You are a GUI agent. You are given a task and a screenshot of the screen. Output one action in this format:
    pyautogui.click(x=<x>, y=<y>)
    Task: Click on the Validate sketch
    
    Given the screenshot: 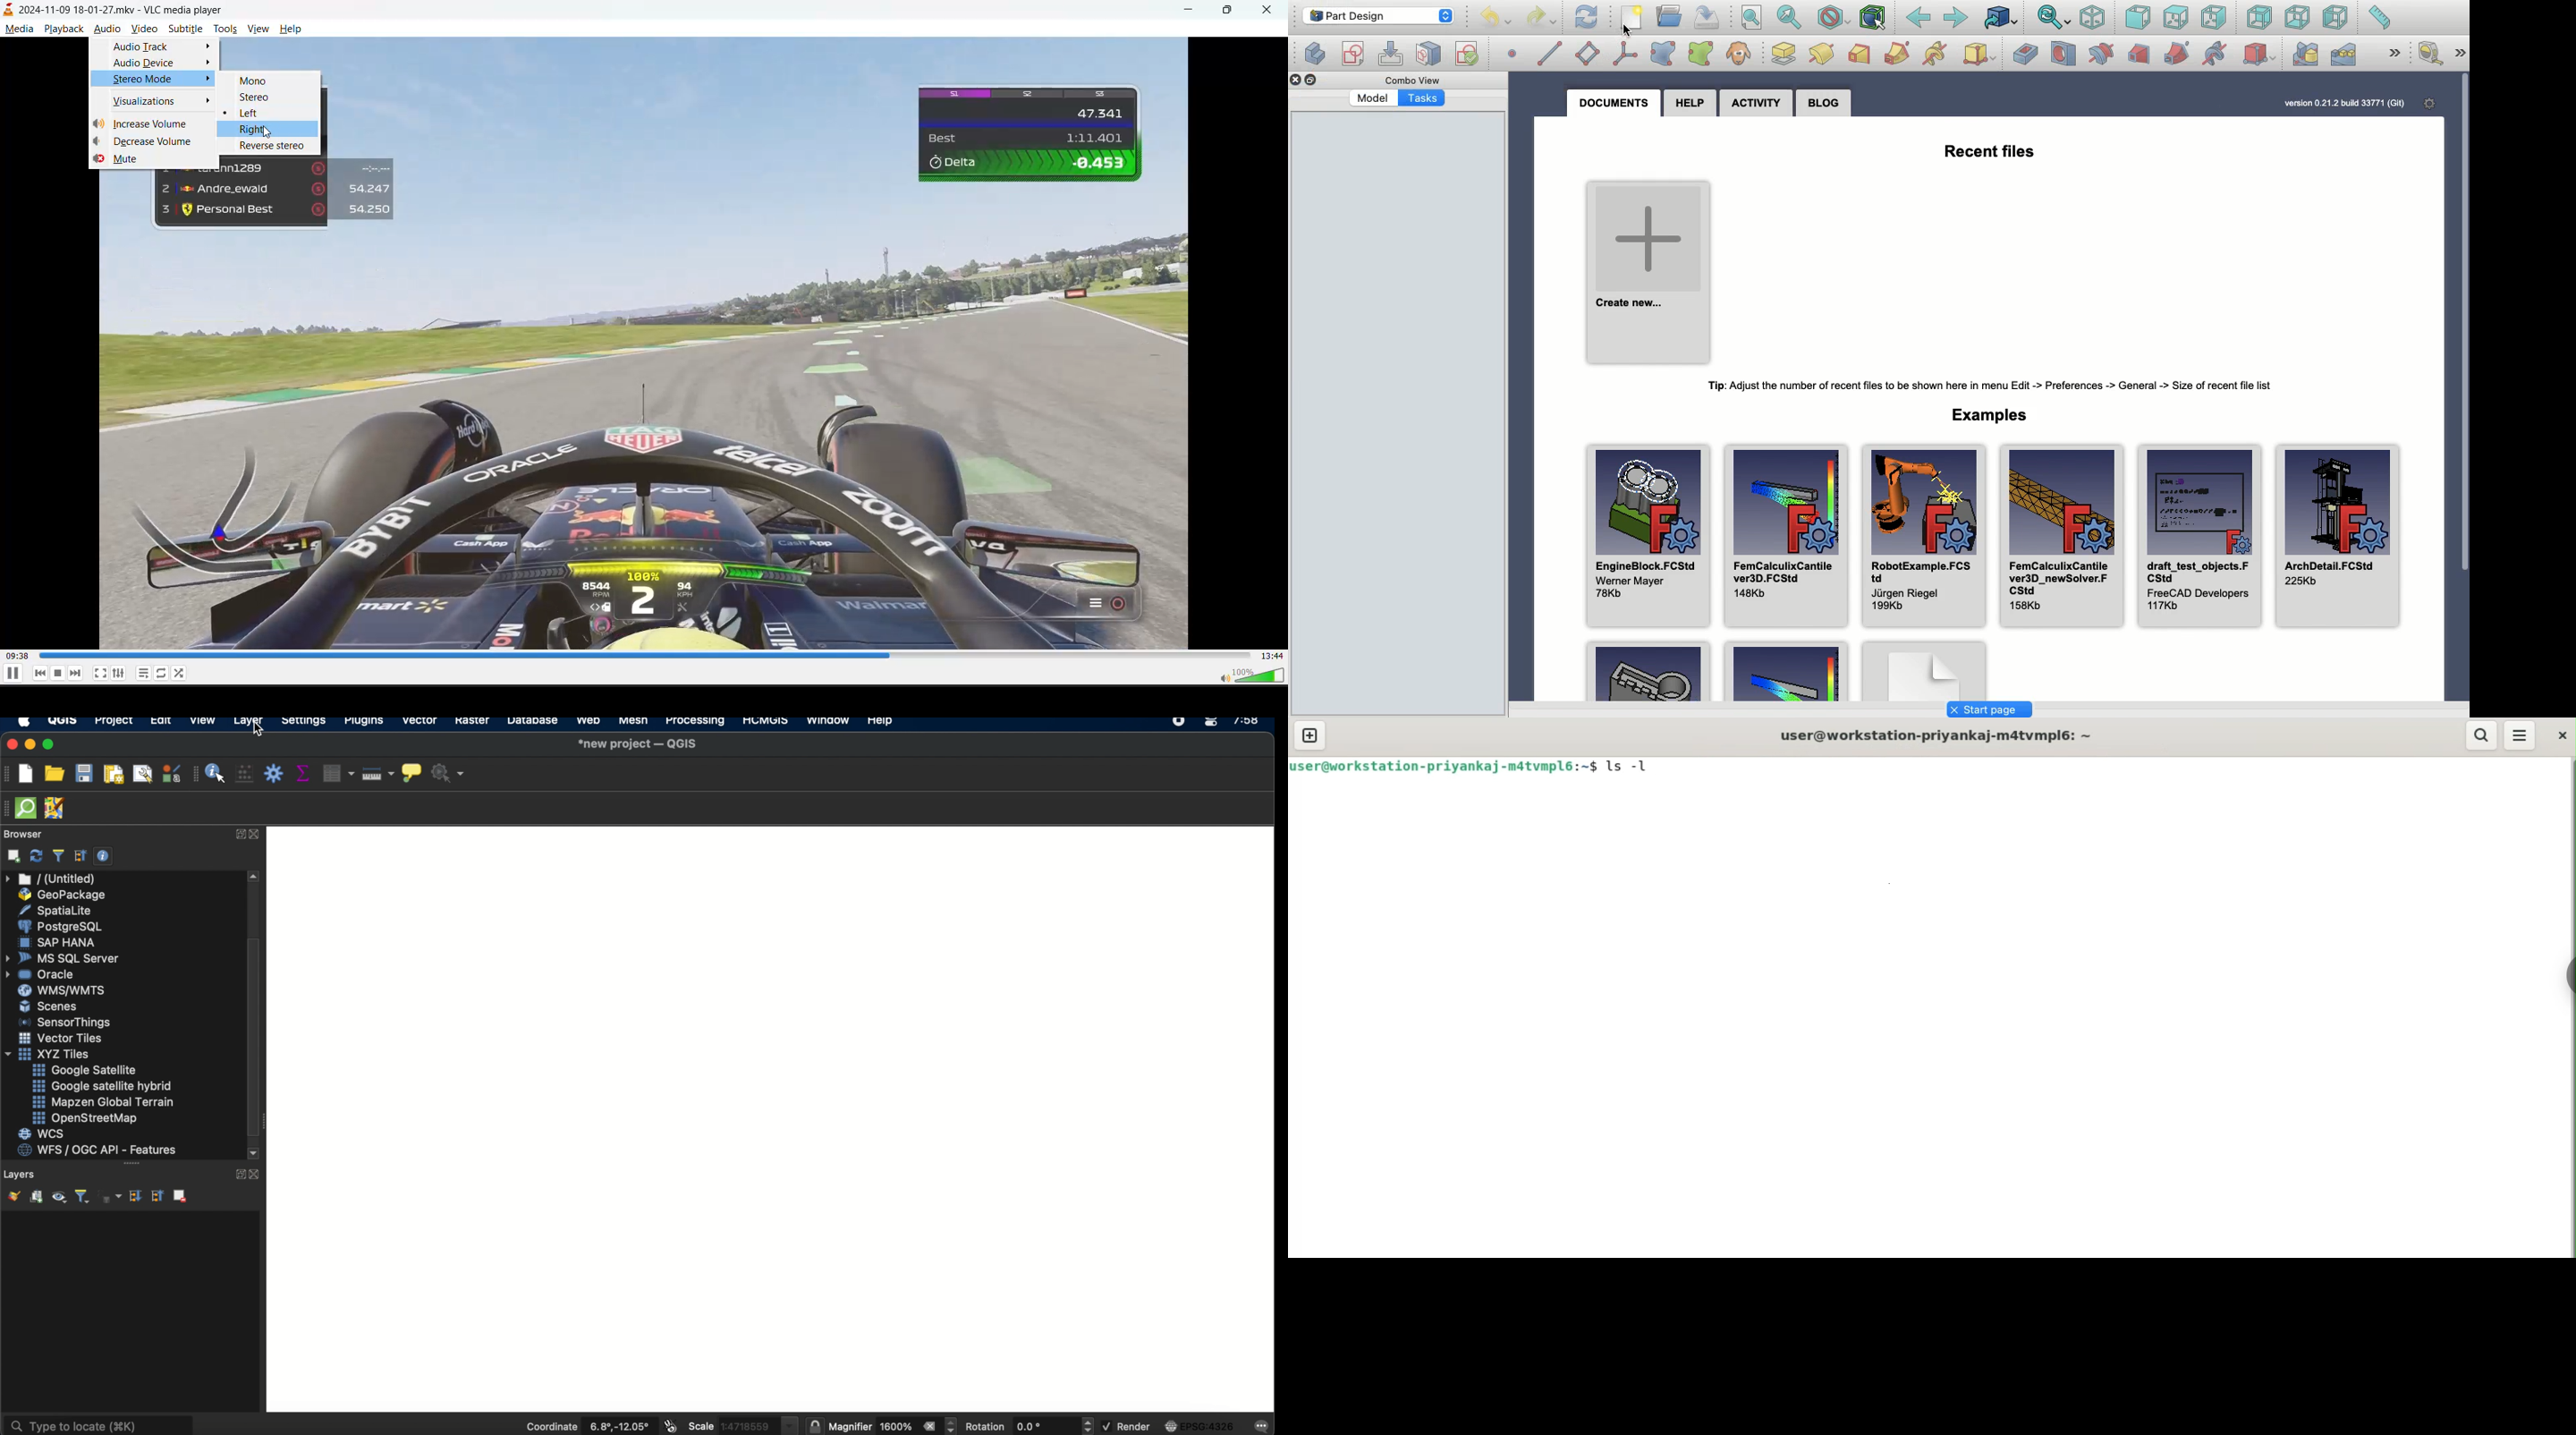 What is the action you would take?
    pyautogui.click(x=1466, y=51)
    